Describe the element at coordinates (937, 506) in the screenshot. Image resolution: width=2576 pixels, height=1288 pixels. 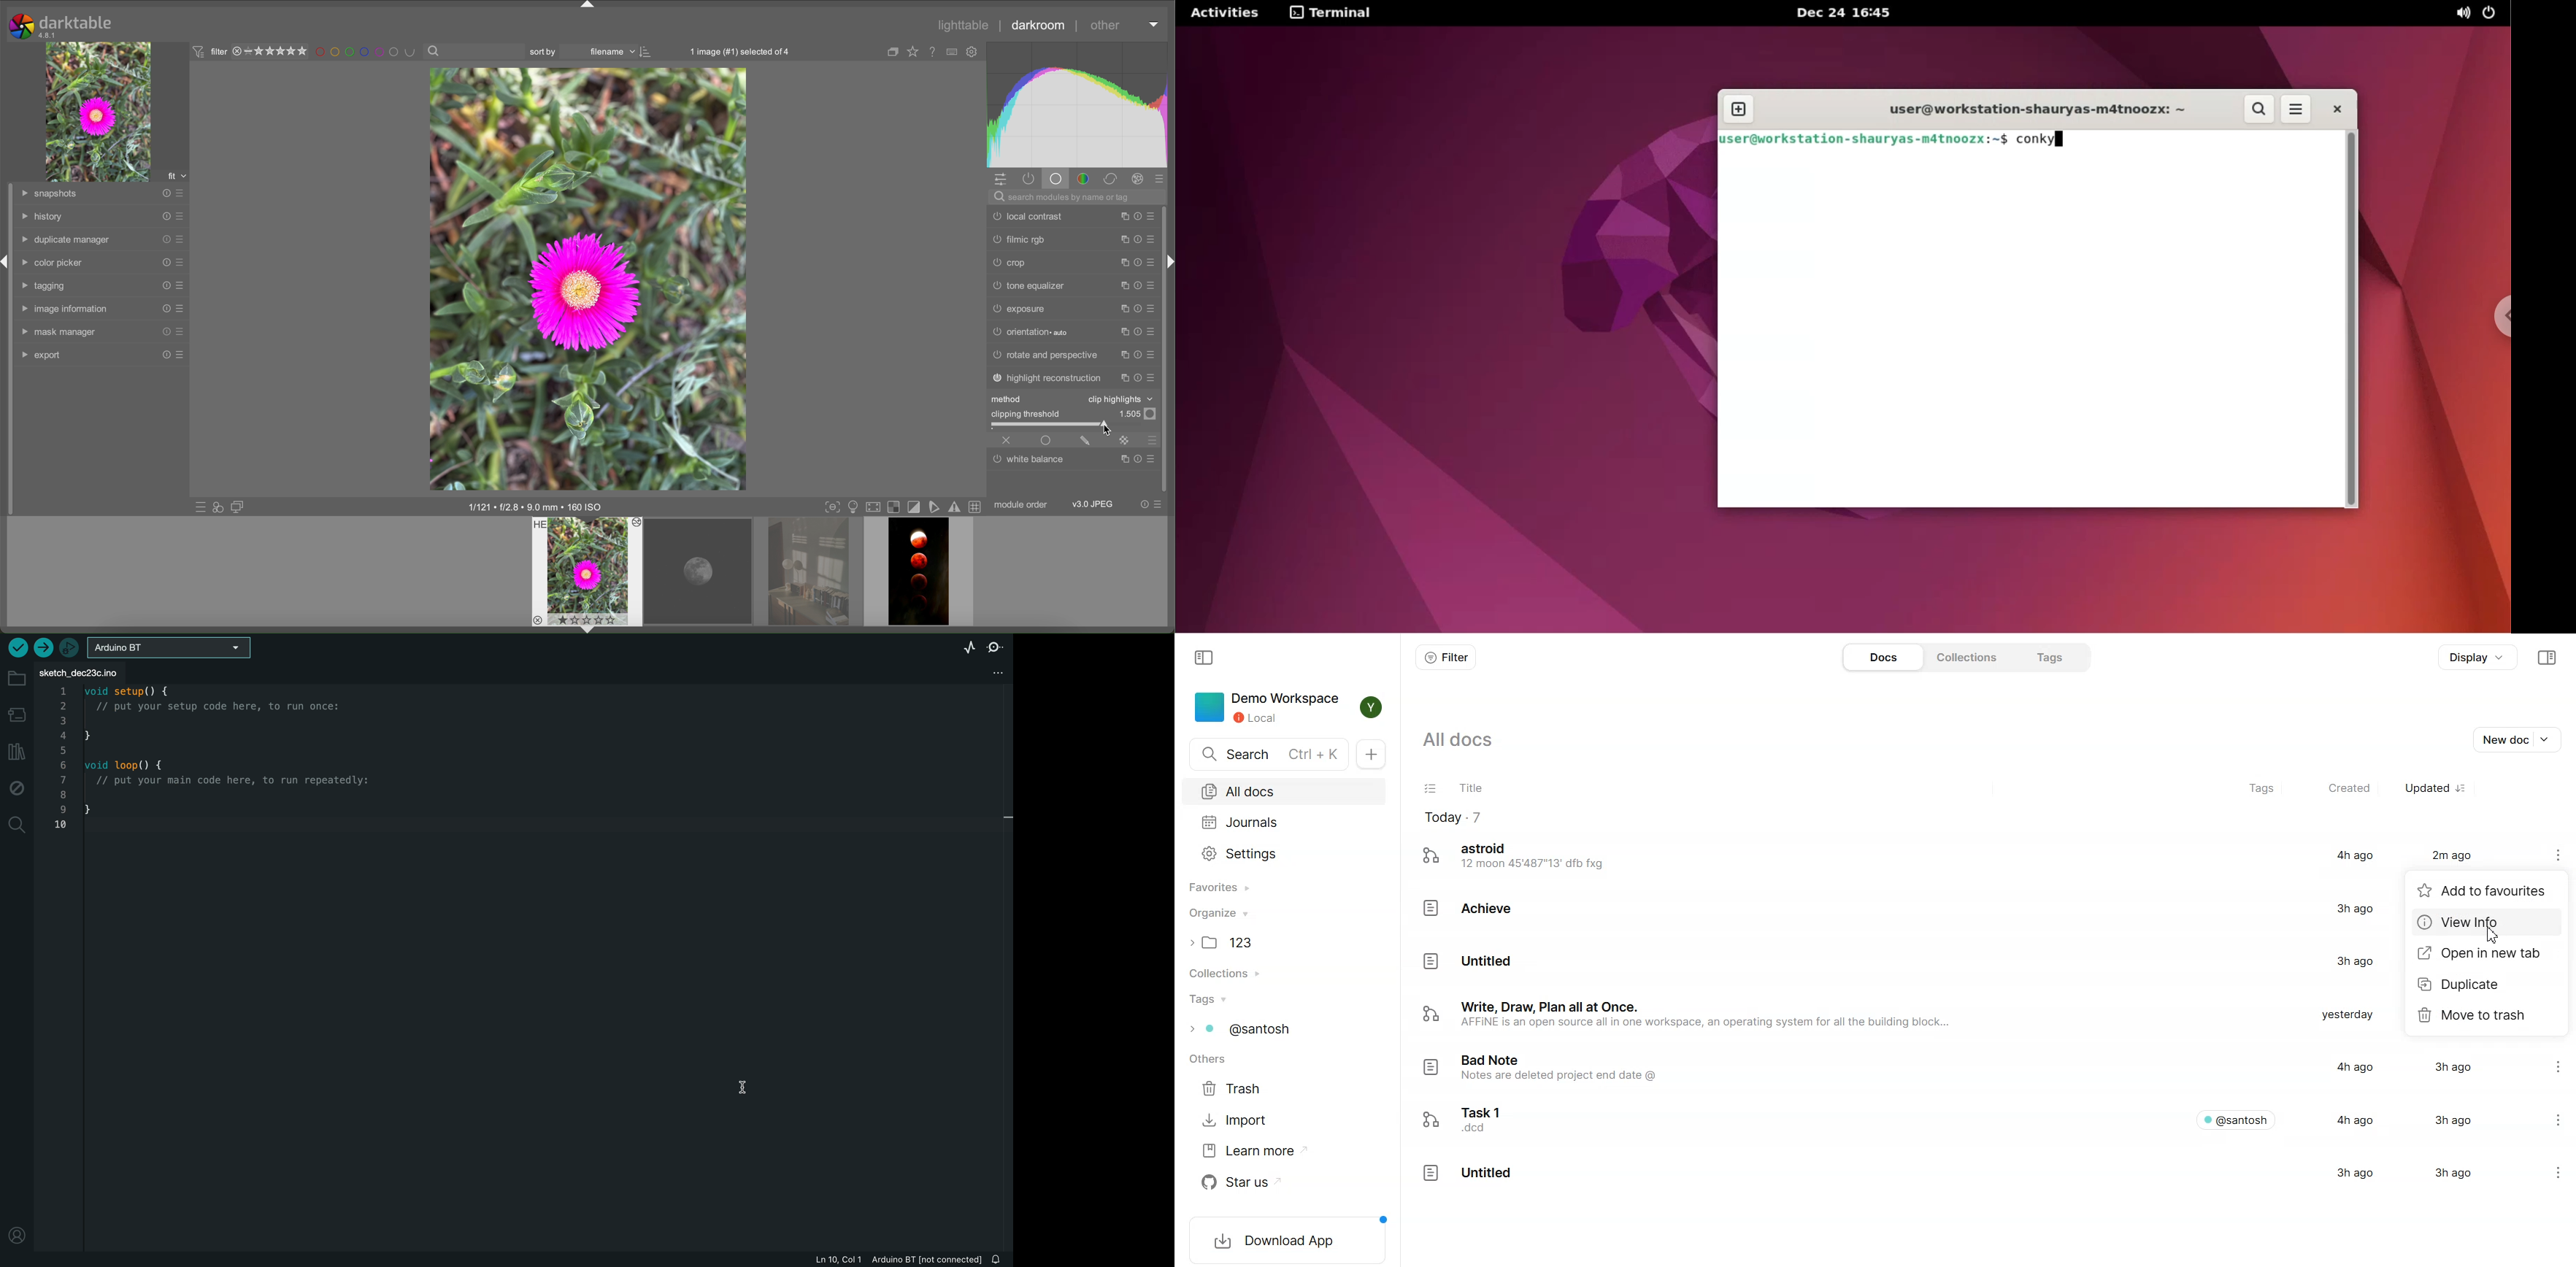
I see `softproofing` at that location.